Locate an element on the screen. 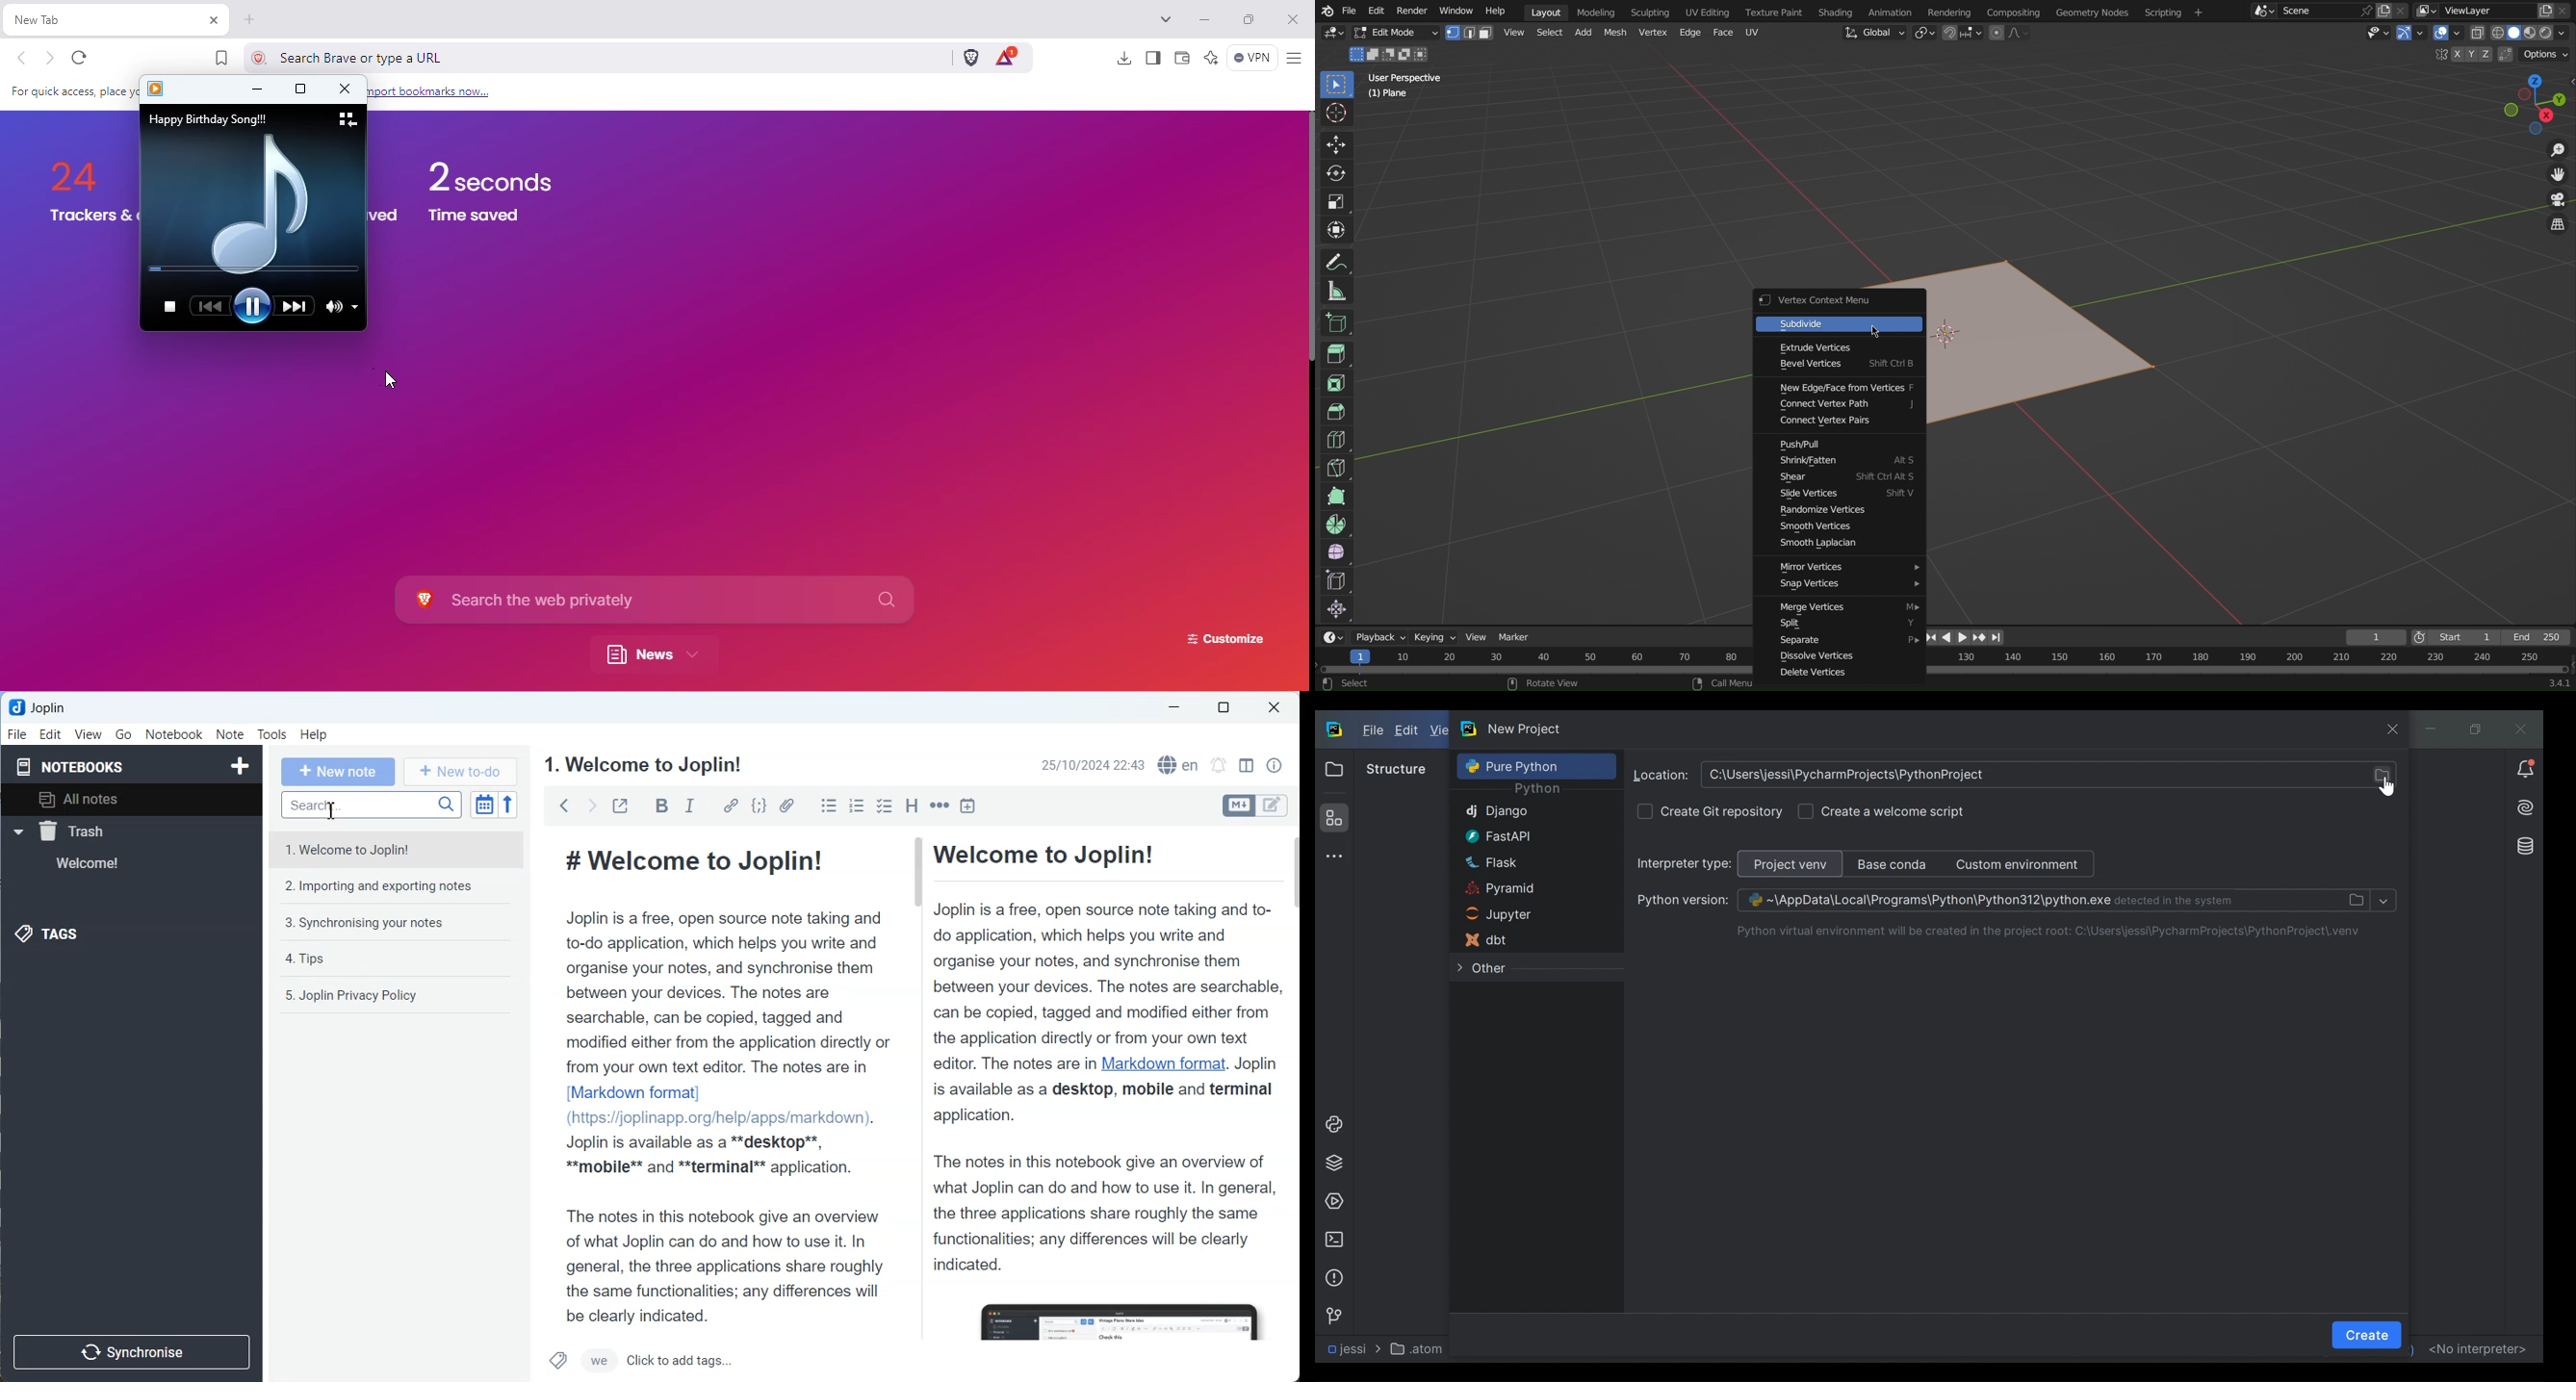 The width and height of the screenshot is (2576, 1400). Horizontal Rule is located at coordinates (940, 805).